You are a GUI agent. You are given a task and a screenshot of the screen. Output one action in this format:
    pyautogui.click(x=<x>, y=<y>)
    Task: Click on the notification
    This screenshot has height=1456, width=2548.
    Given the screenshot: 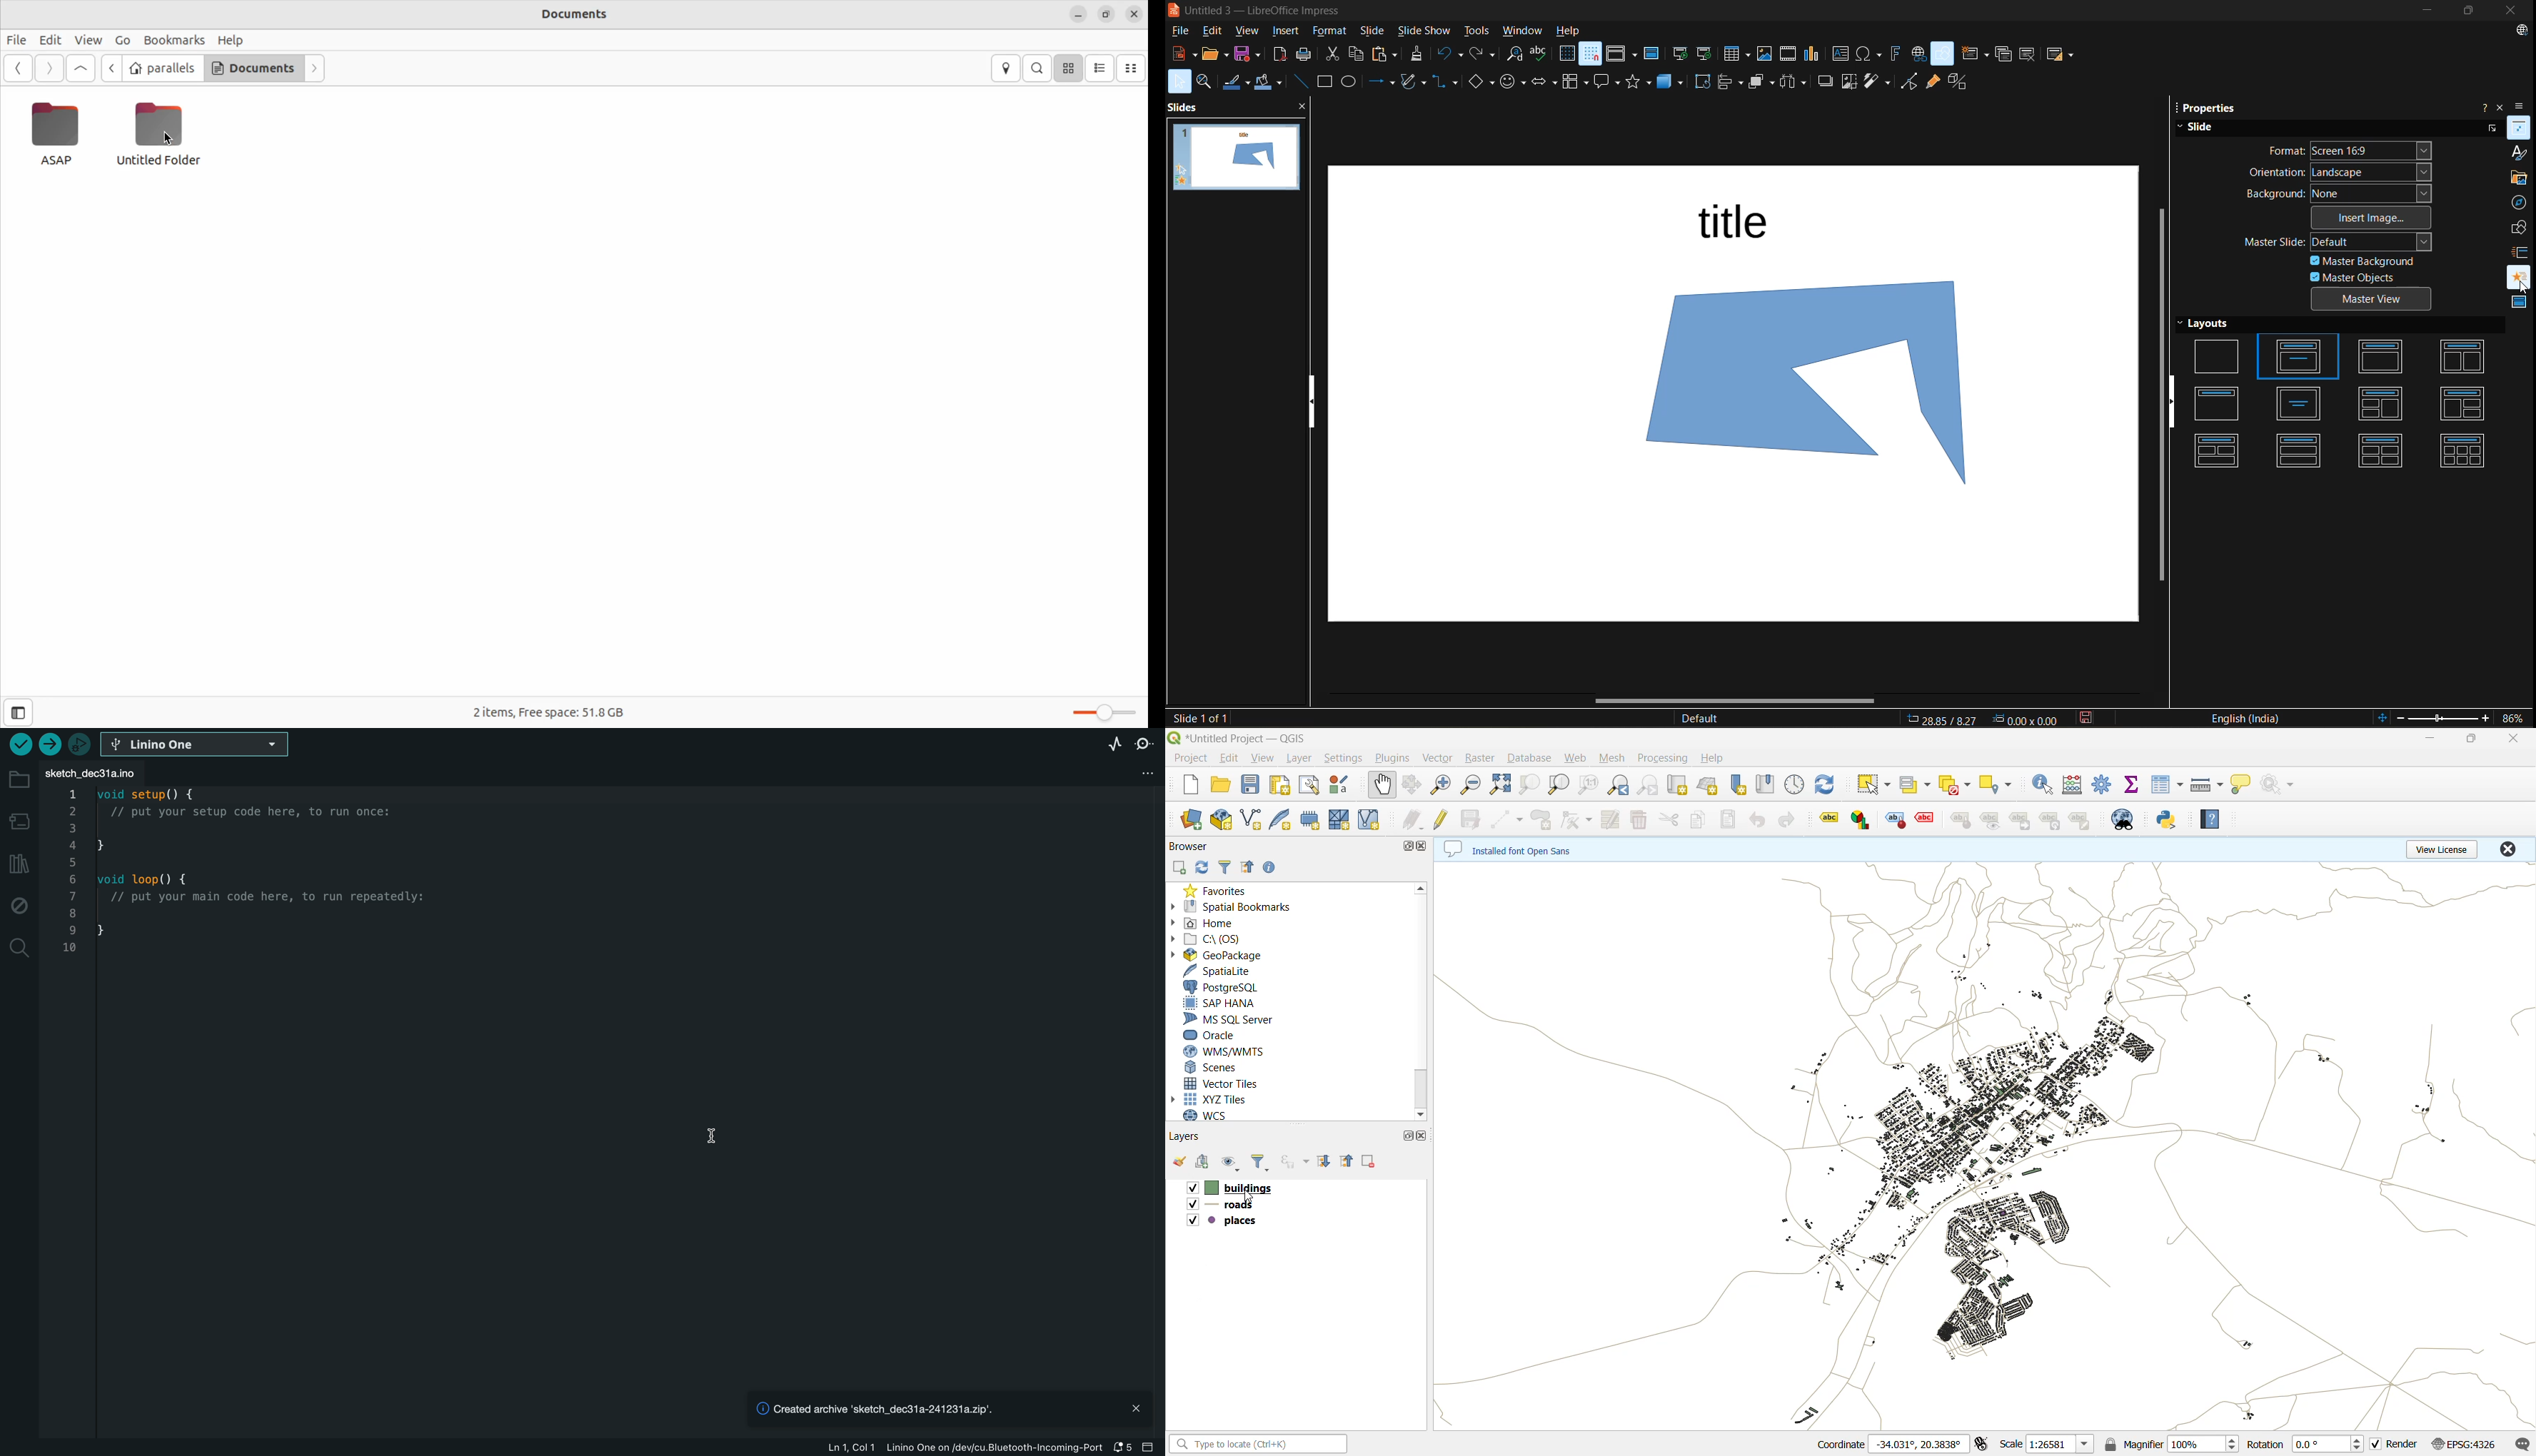 What is the action you would take?
    pyautogui.click(x=1121, y=1449)
    